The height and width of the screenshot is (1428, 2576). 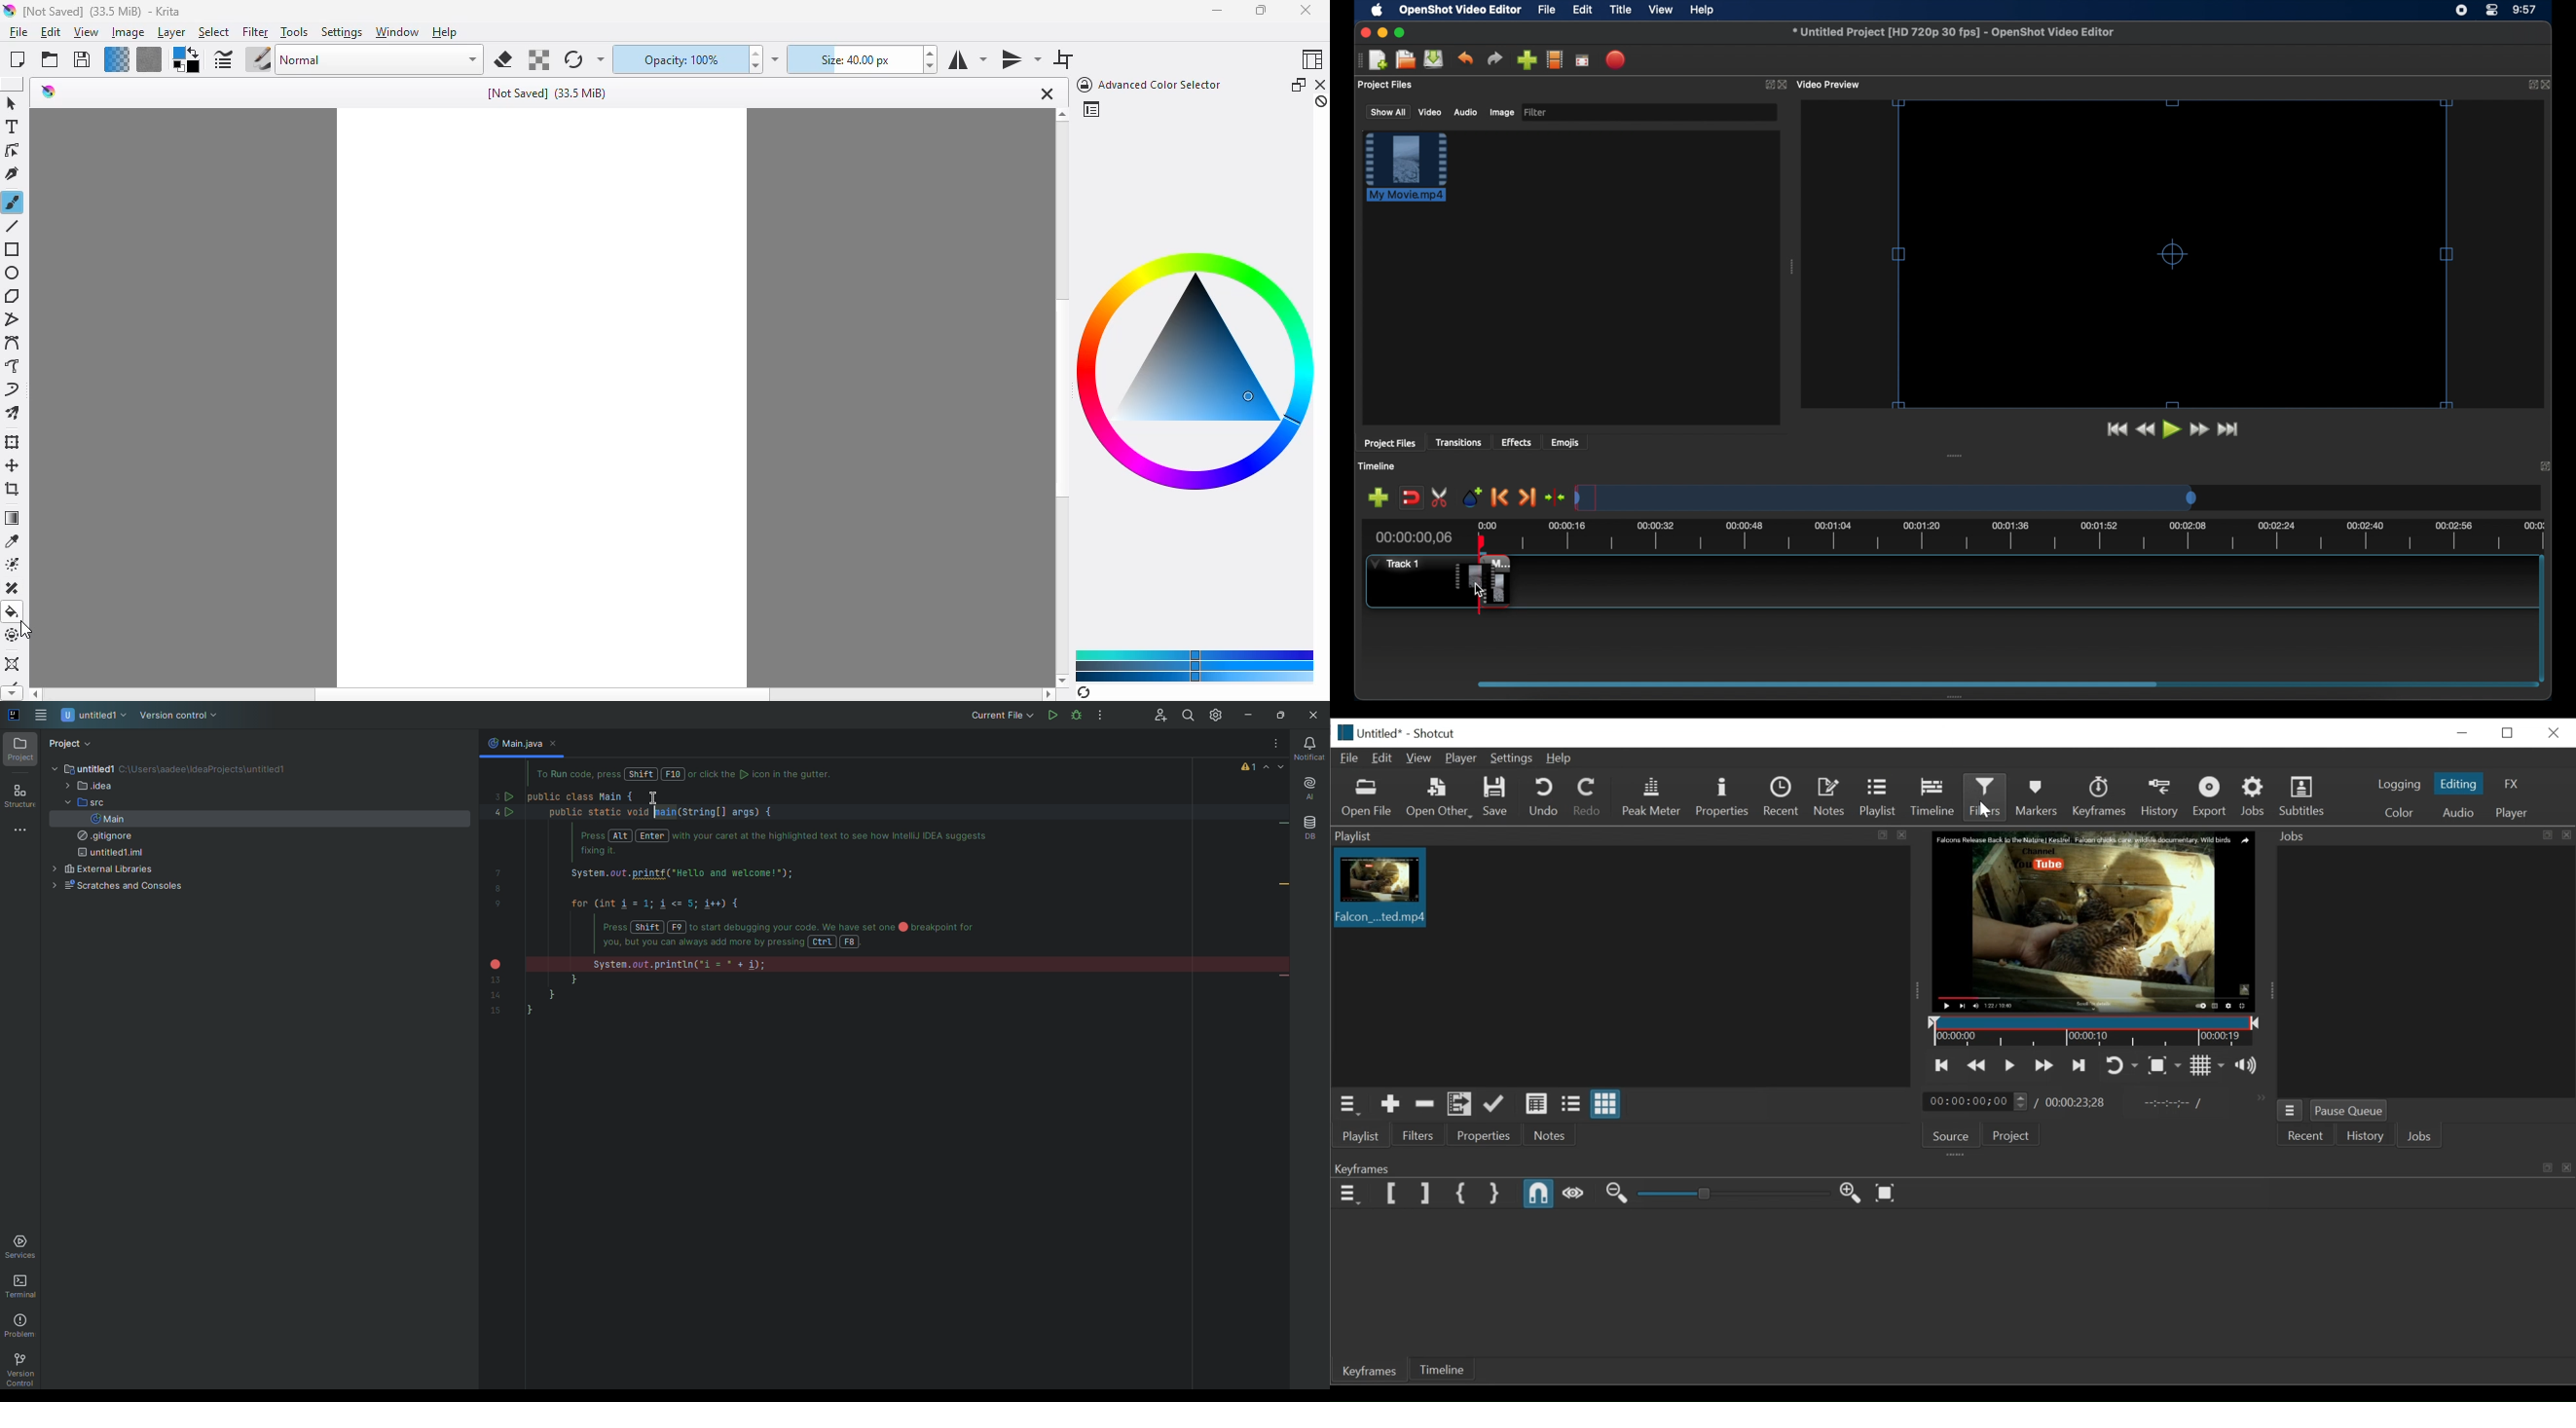 What do you see at coordinates (1572, 1103) in the screenshot?
I see `View as file` at bounding box center [1572, 1103].